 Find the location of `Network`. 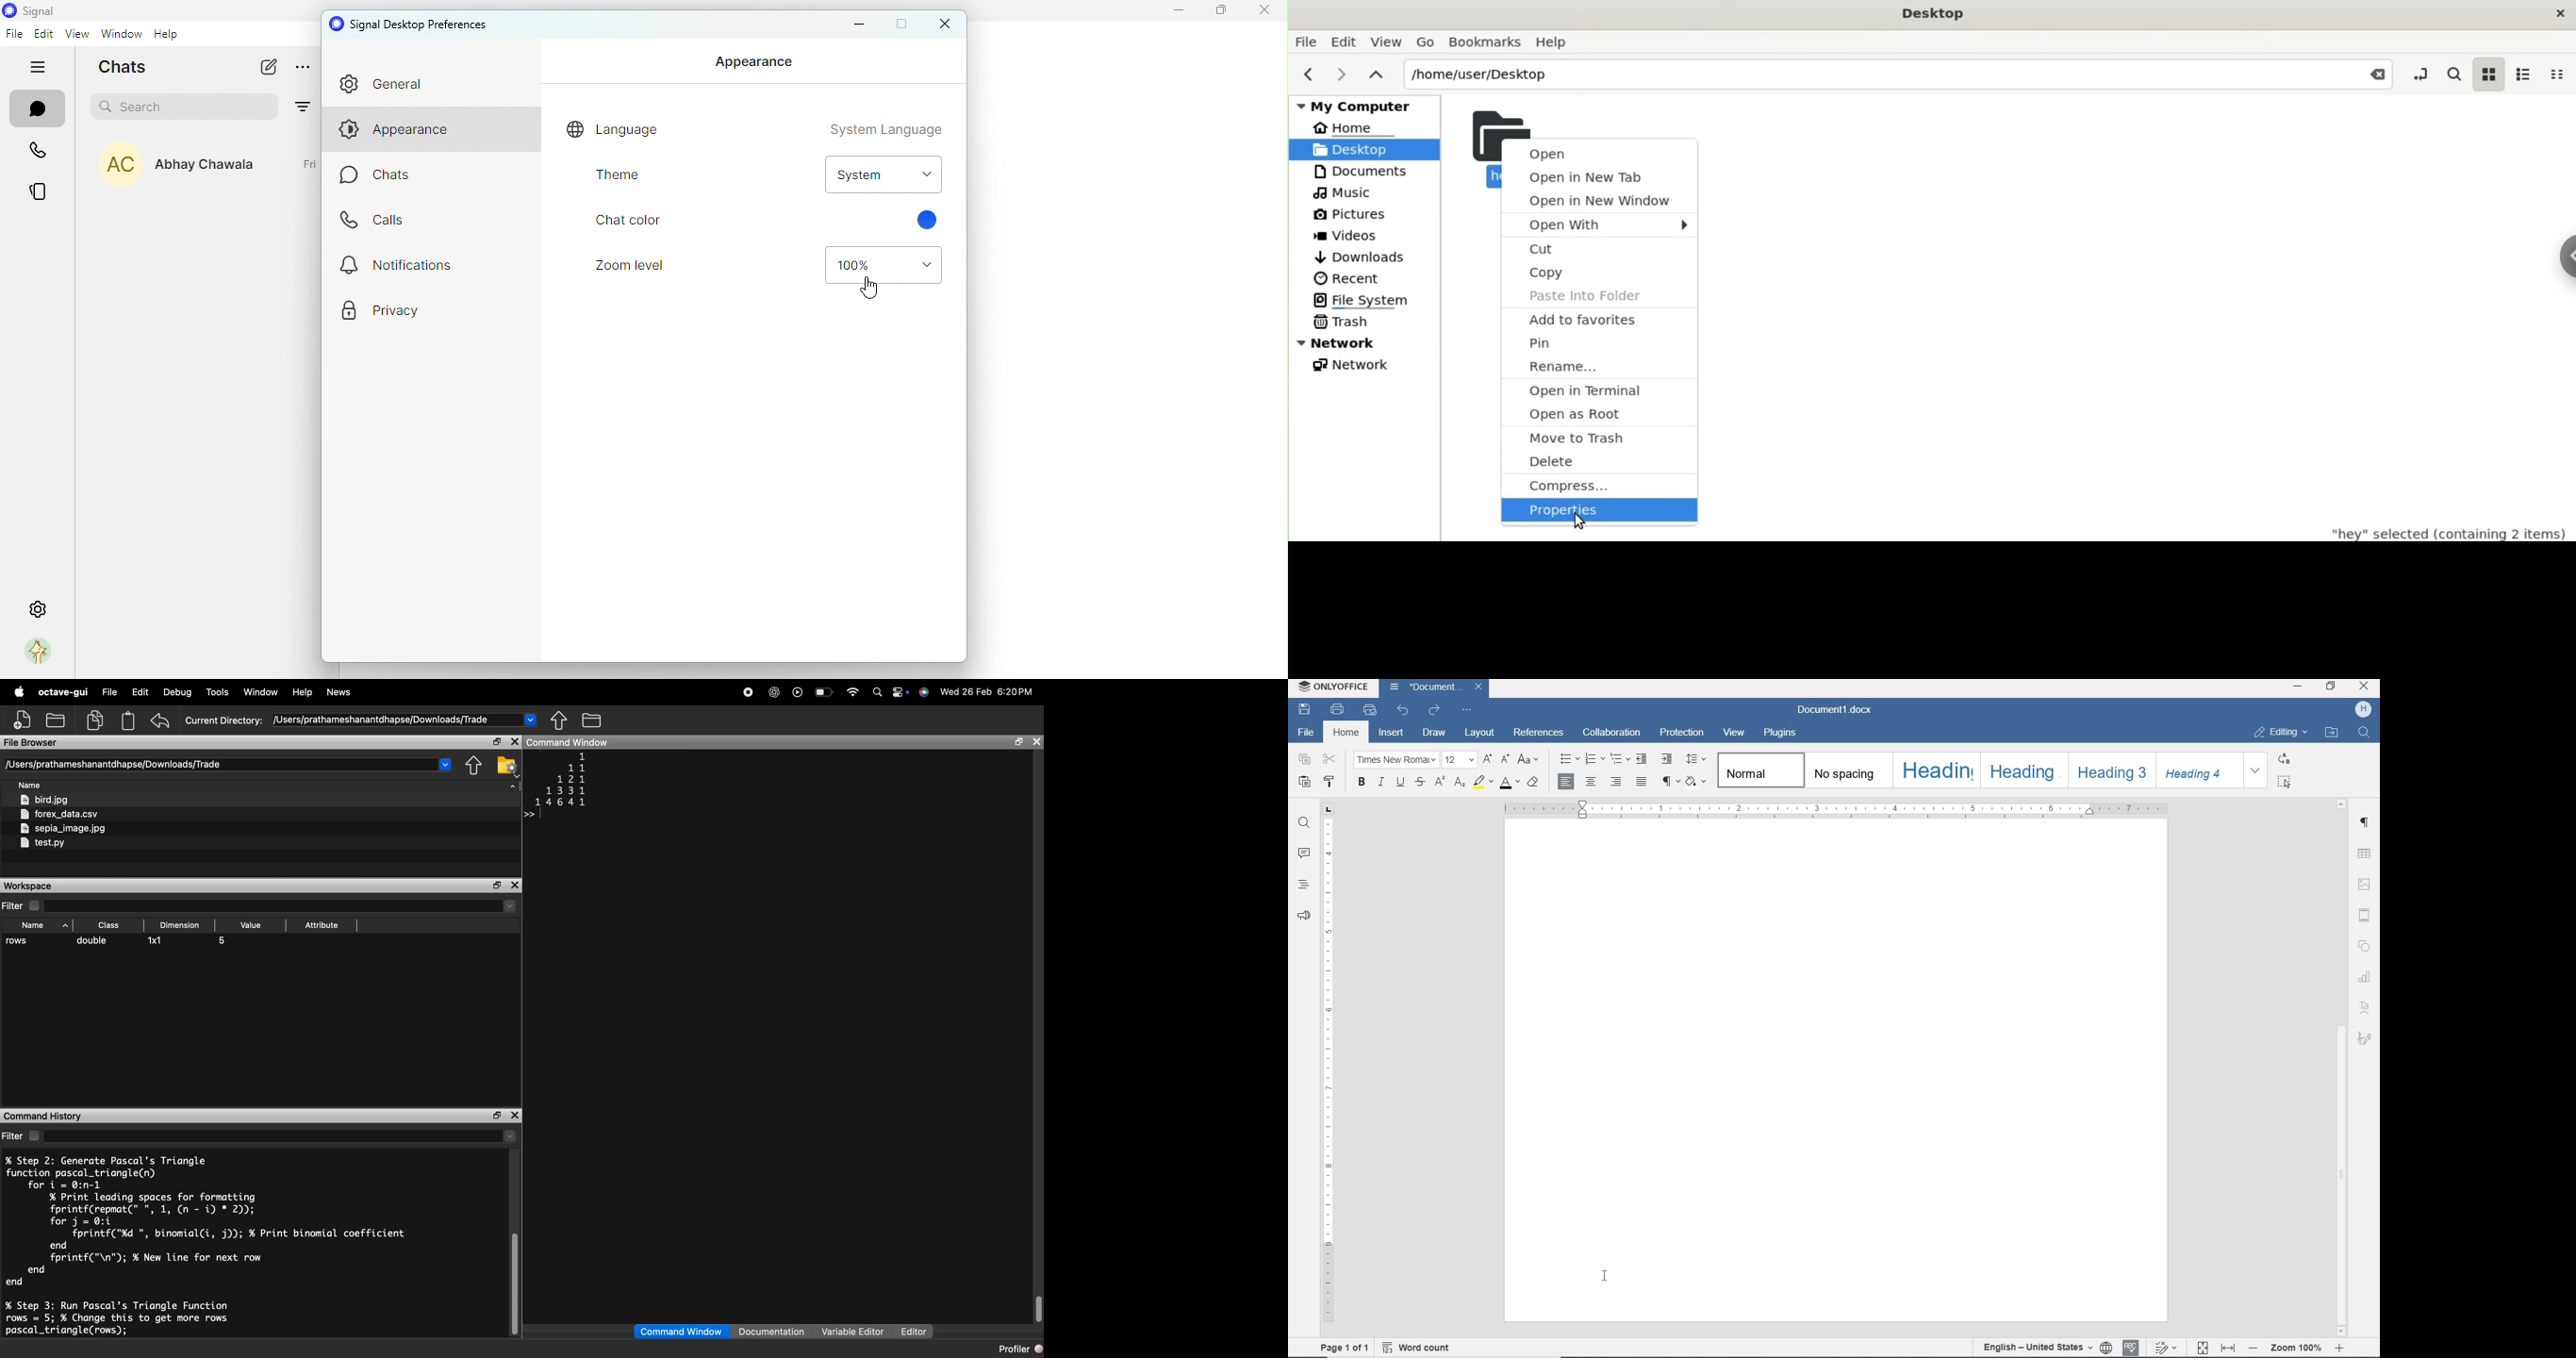

Network is located at coordinates (1350, 365).